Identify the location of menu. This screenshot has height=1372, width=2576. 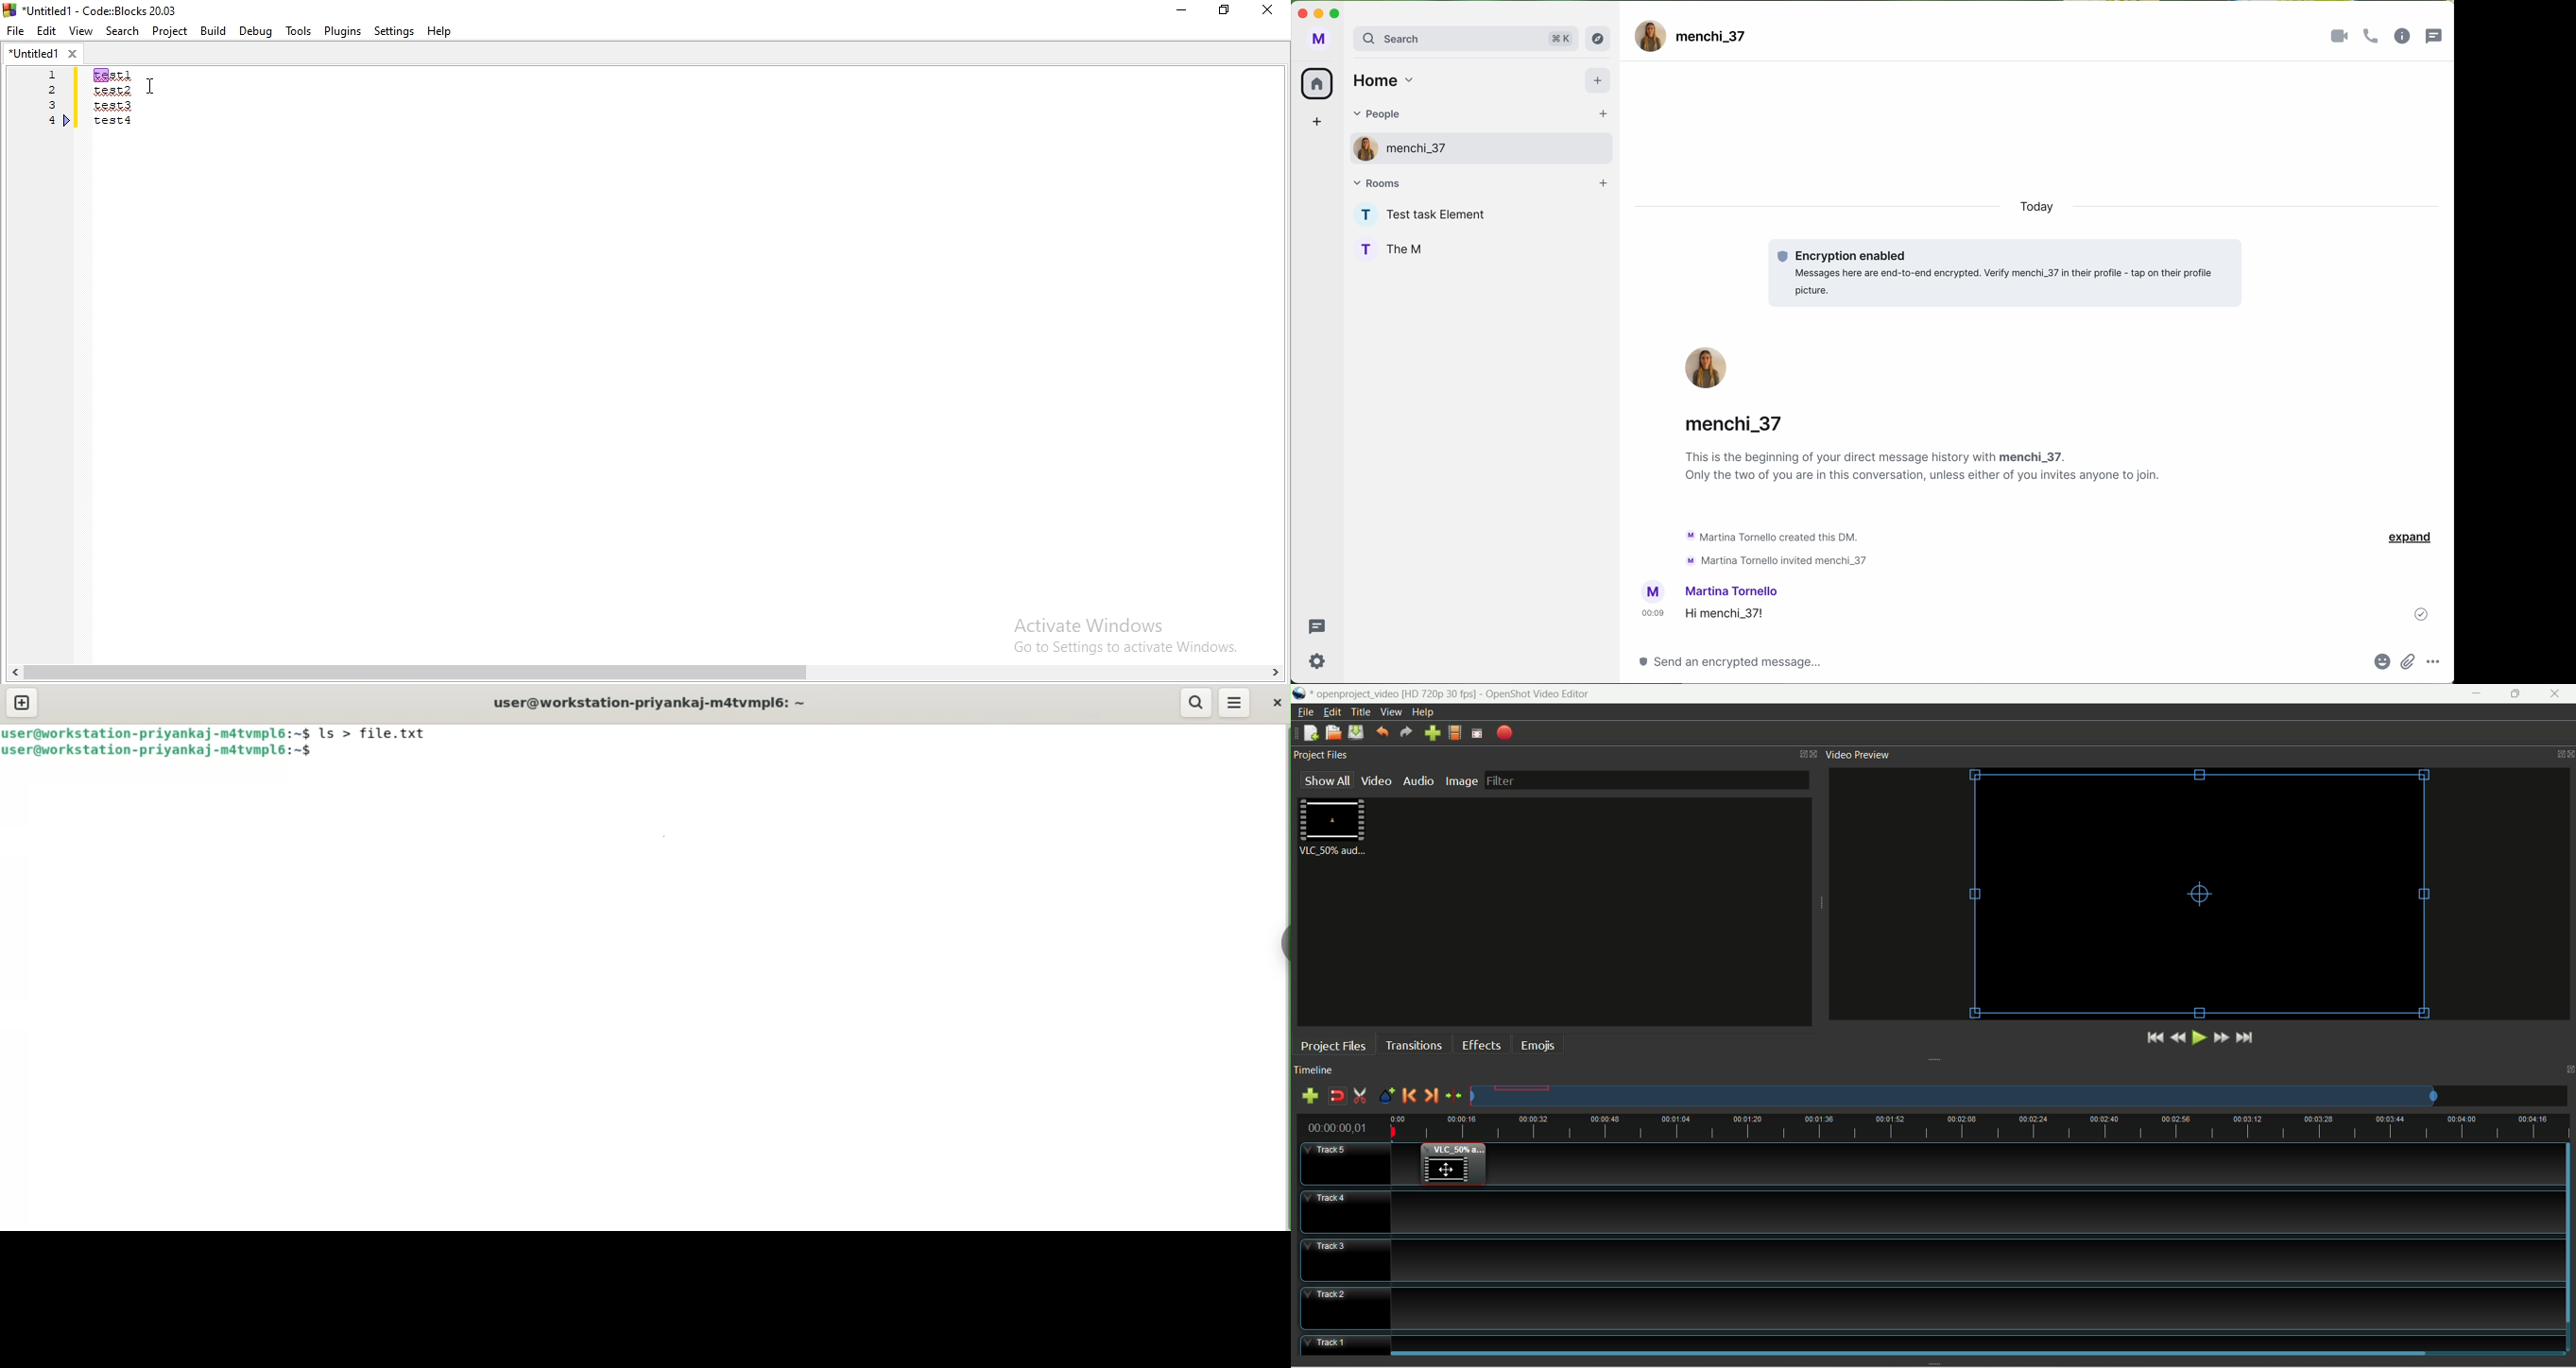
(1235, 703).